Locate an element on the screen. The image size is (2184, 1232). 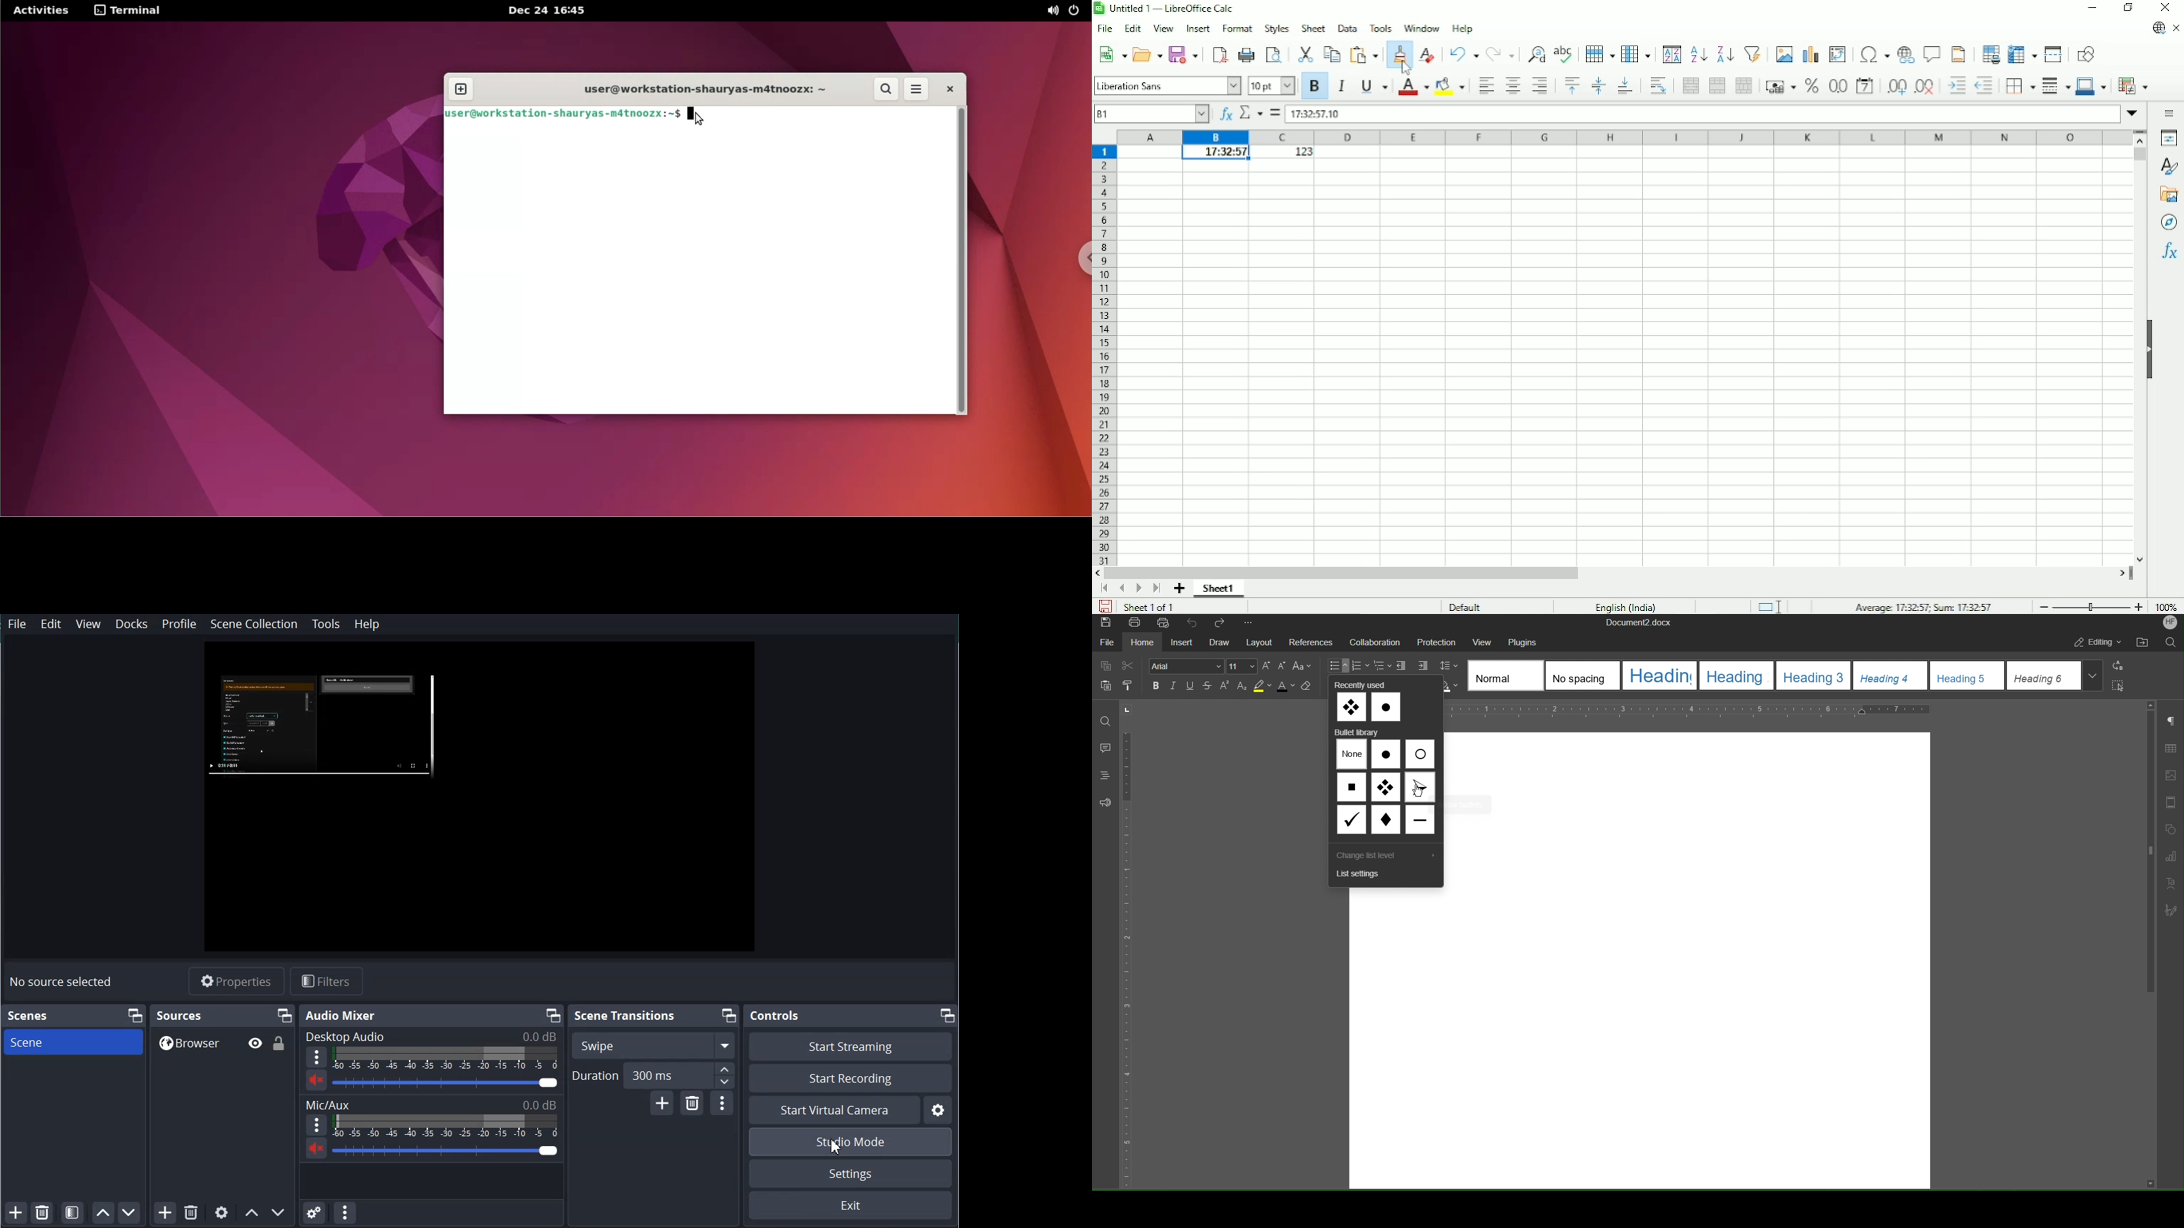
Highlight is located at coordinates (1265, 685).